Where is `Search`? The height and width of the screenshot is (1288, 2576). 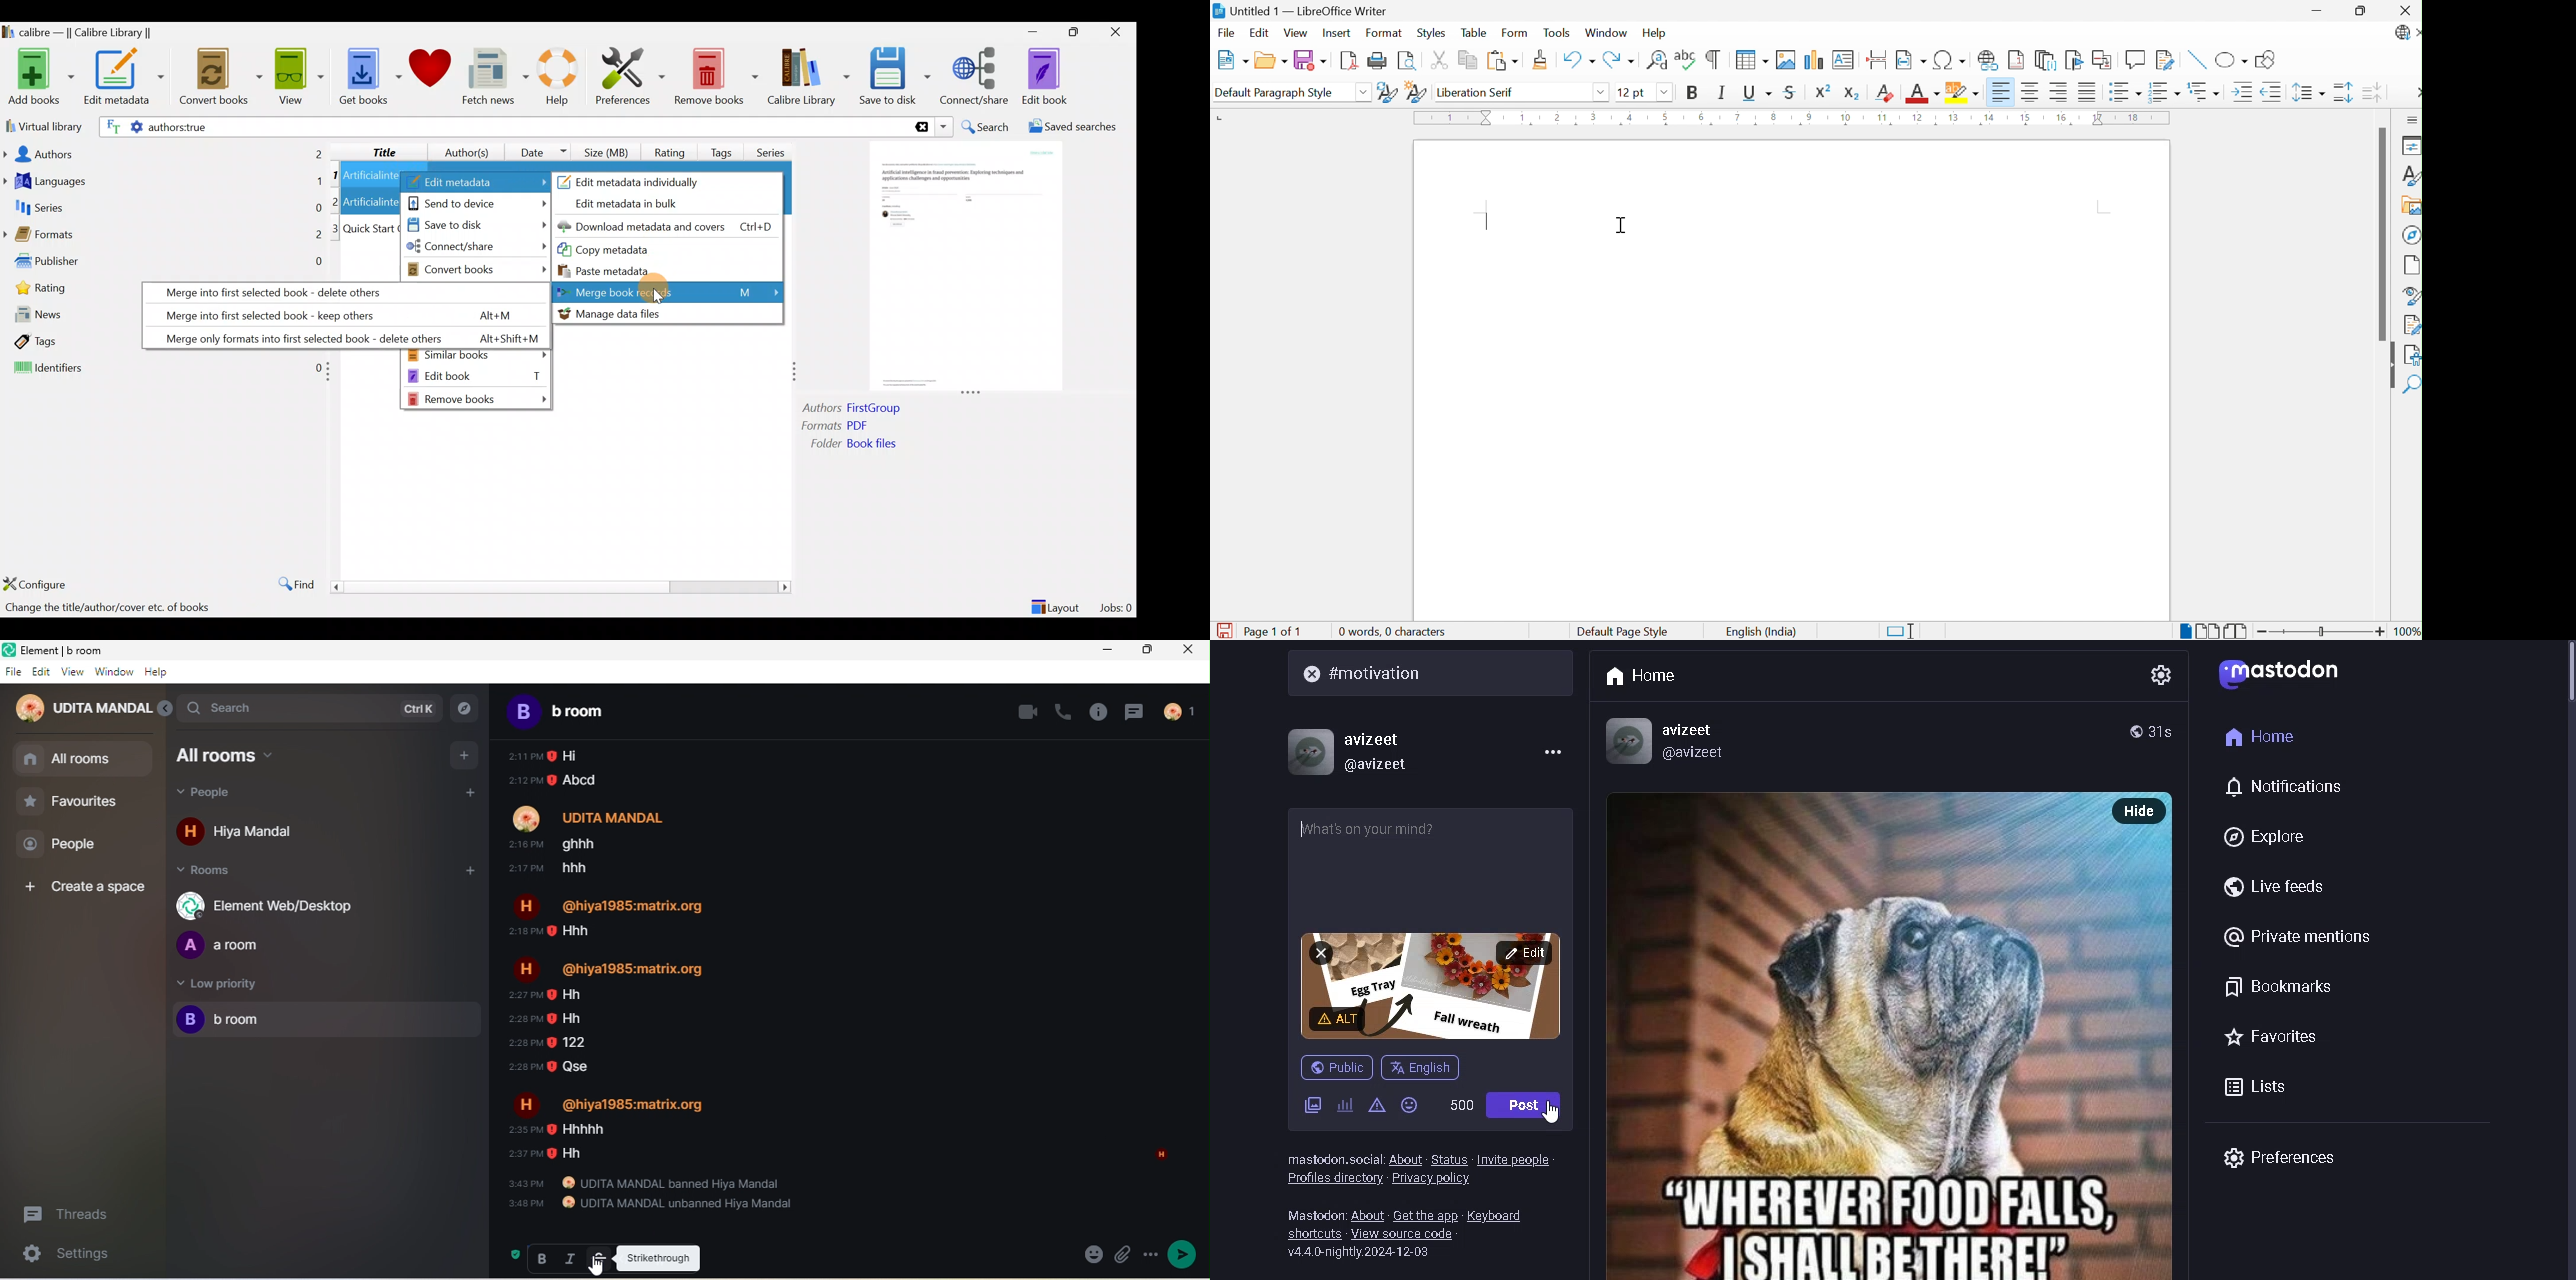
Search is located at coordinates (987, 127).